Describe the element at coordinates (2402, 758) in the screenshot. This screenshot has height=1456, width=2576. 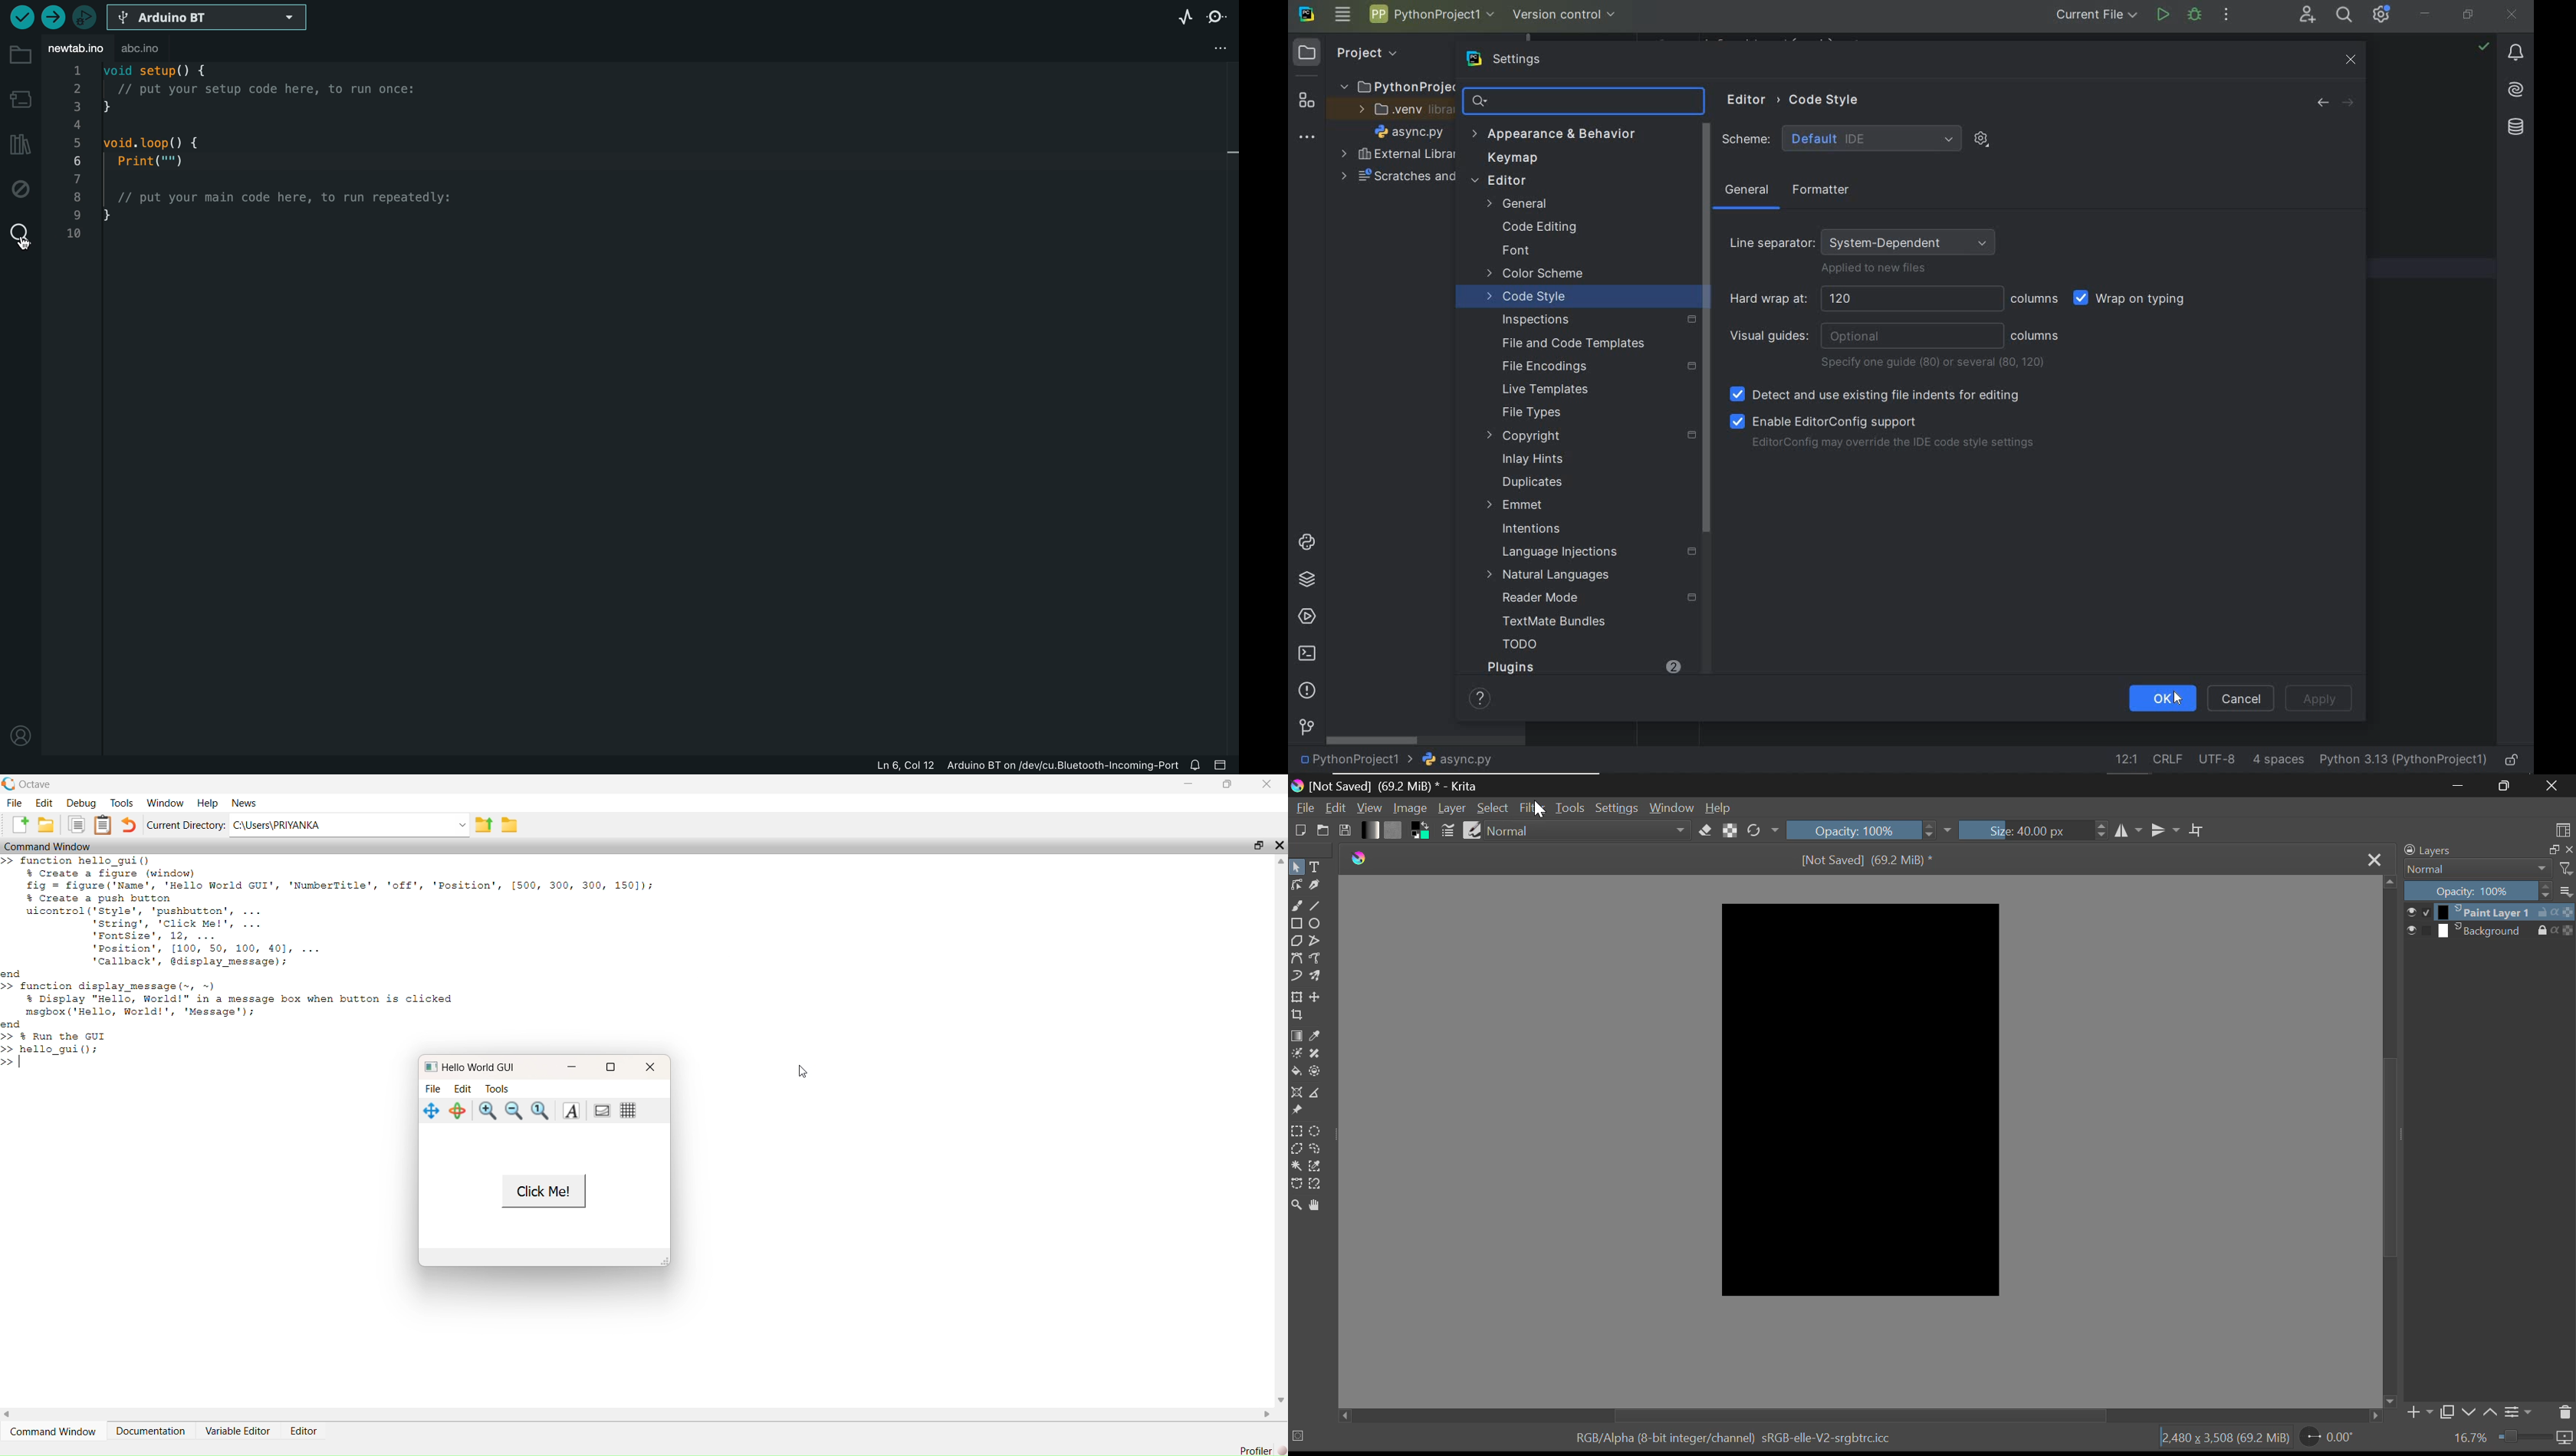
I see `current interpreter` at that location.